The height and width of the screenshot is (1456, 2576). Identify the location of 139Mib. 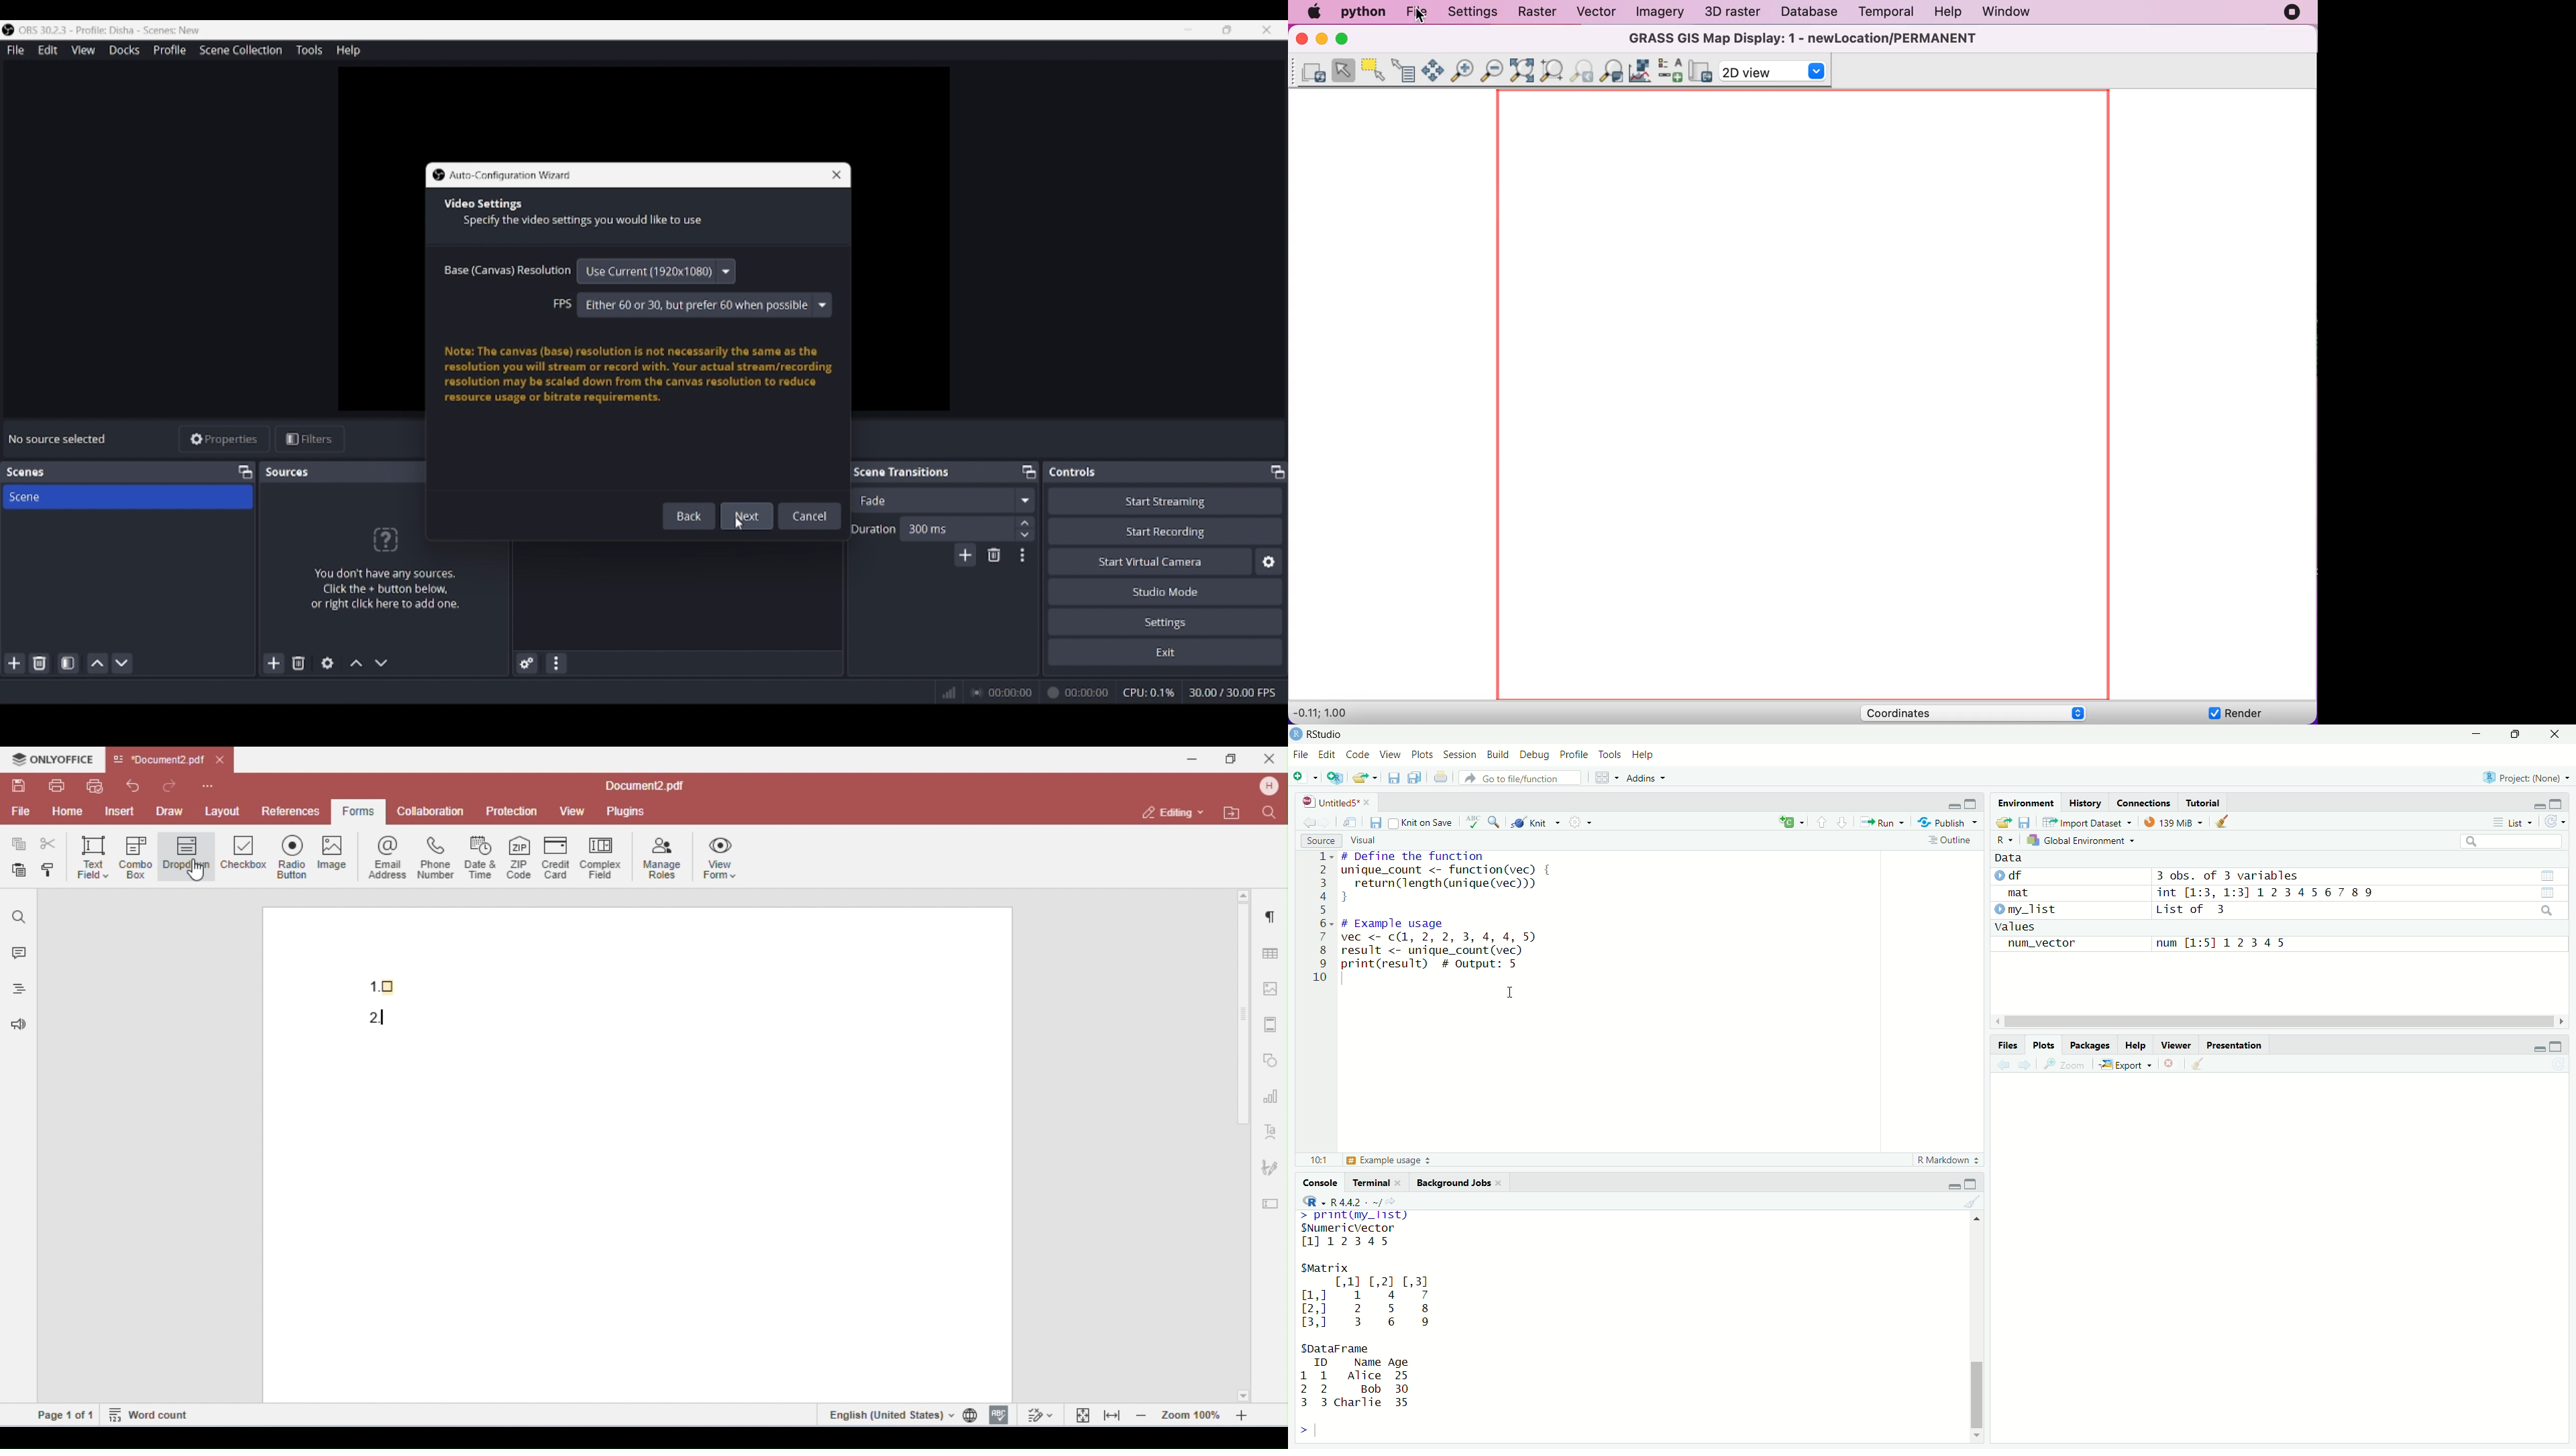
(2173, 822).